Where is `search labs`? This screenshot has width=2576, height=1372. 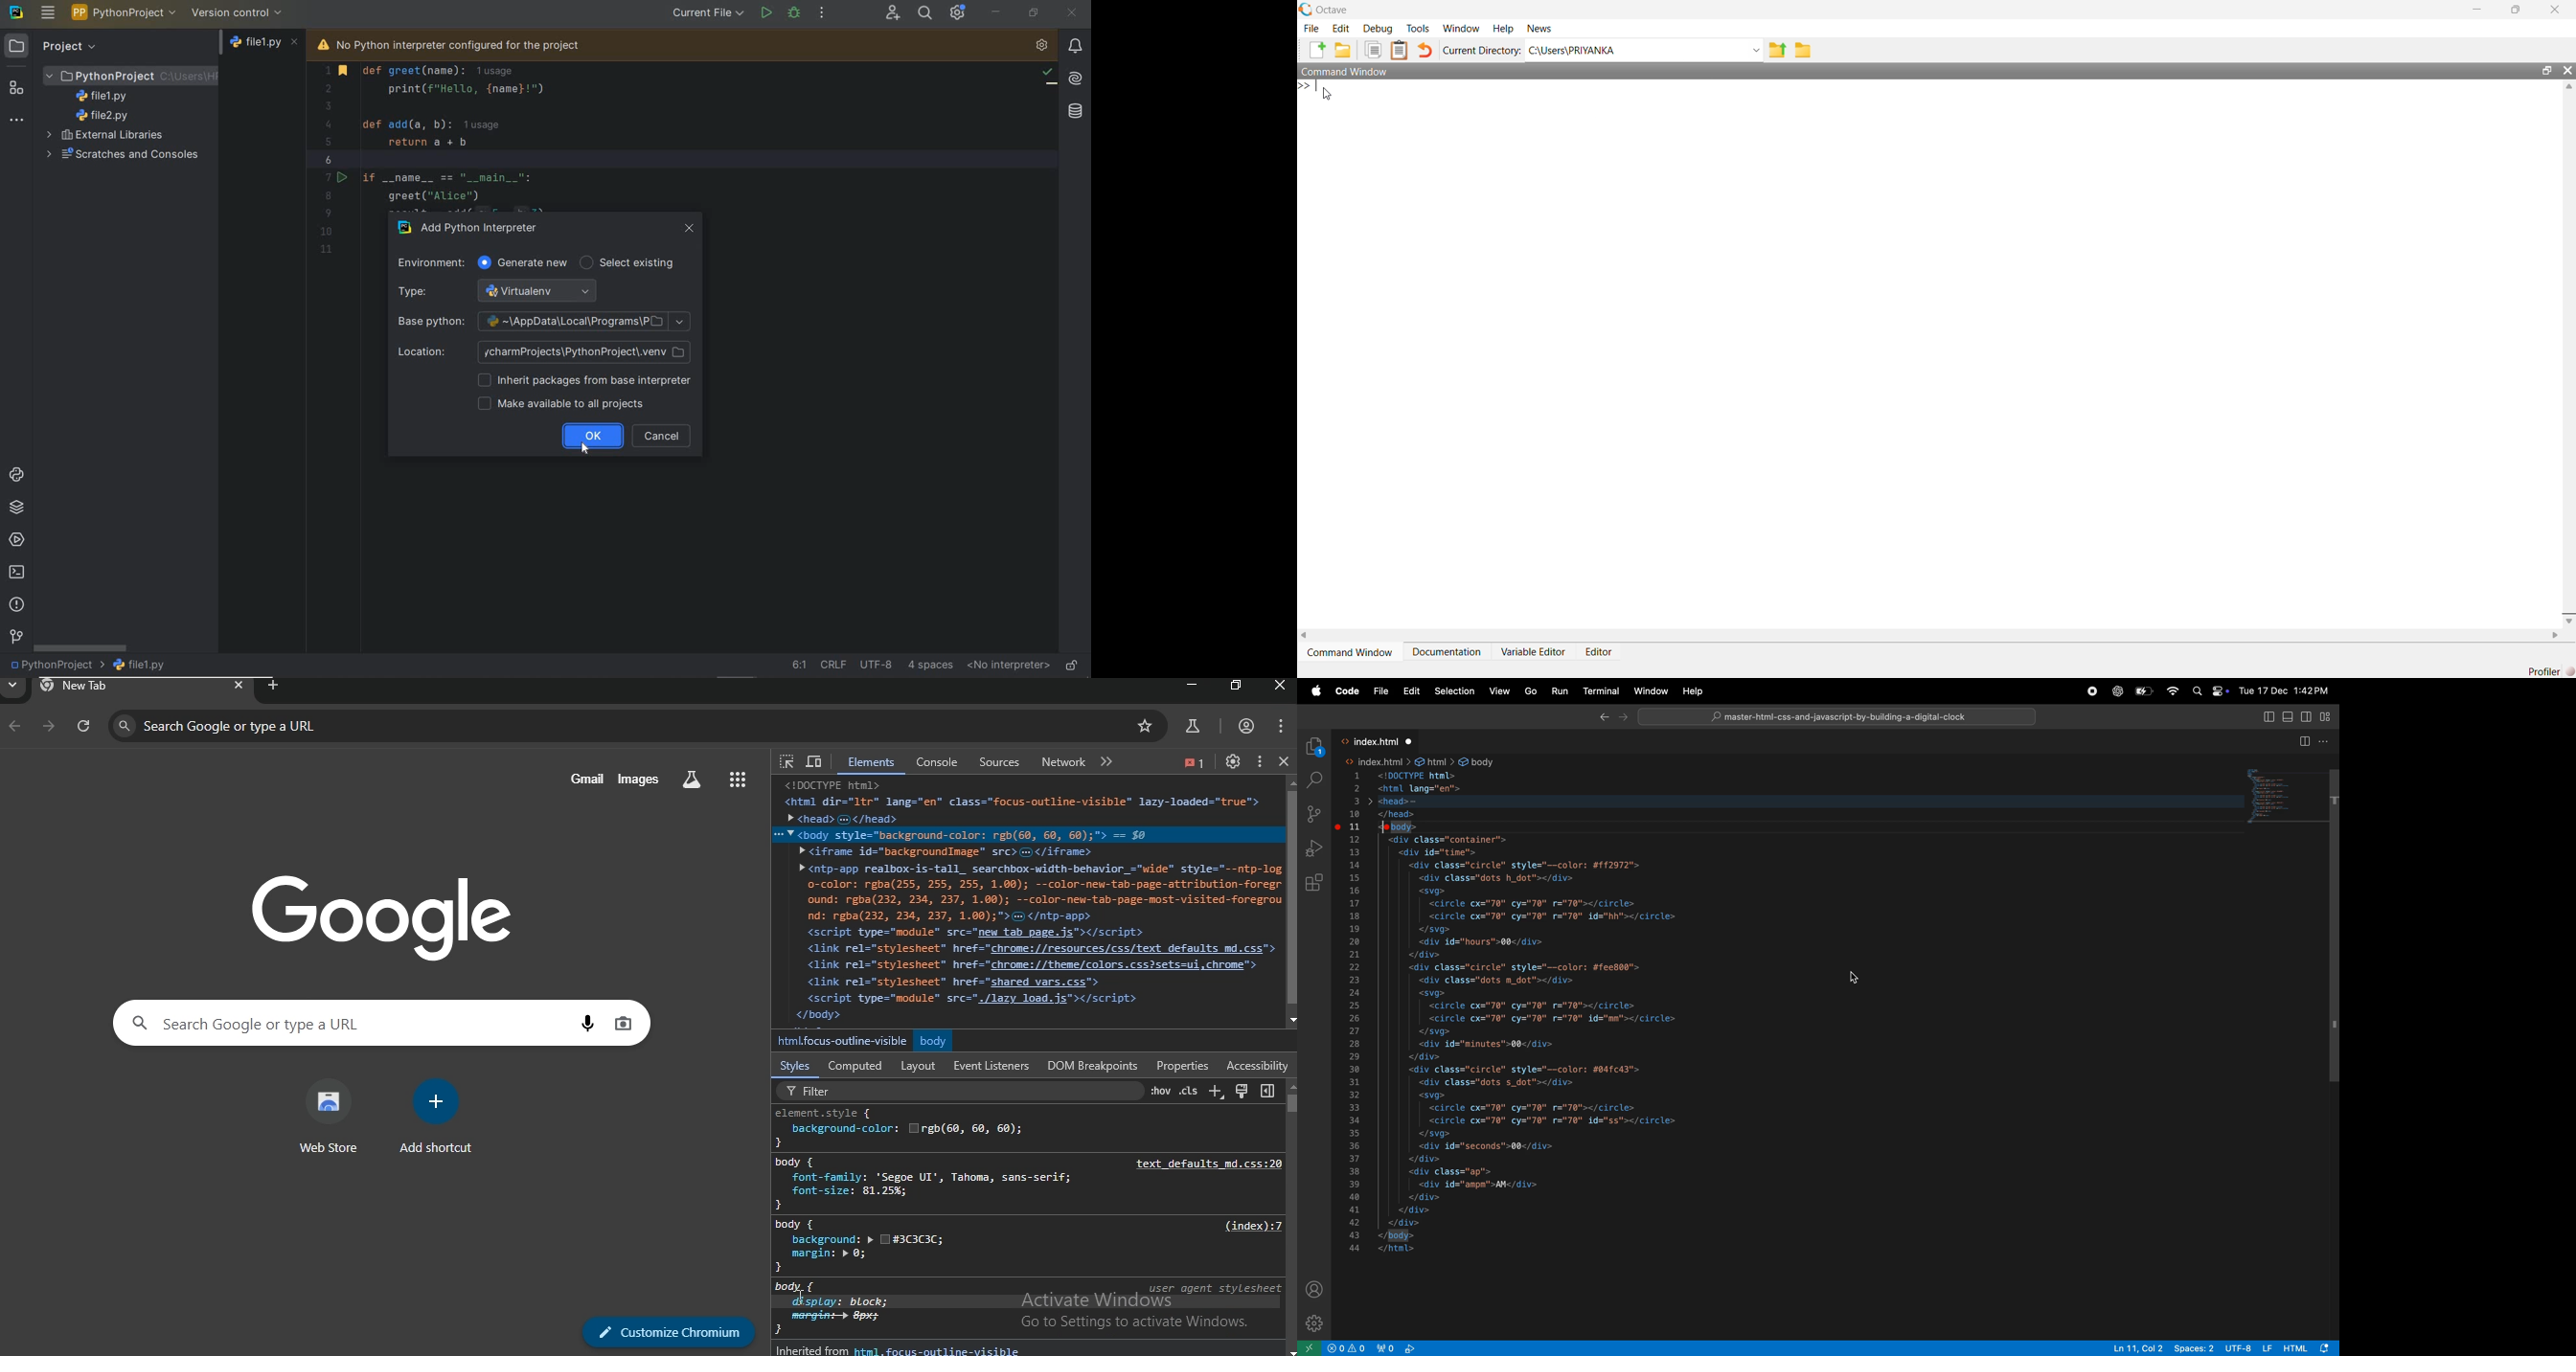
search labs is located at coordinates (694, 779).